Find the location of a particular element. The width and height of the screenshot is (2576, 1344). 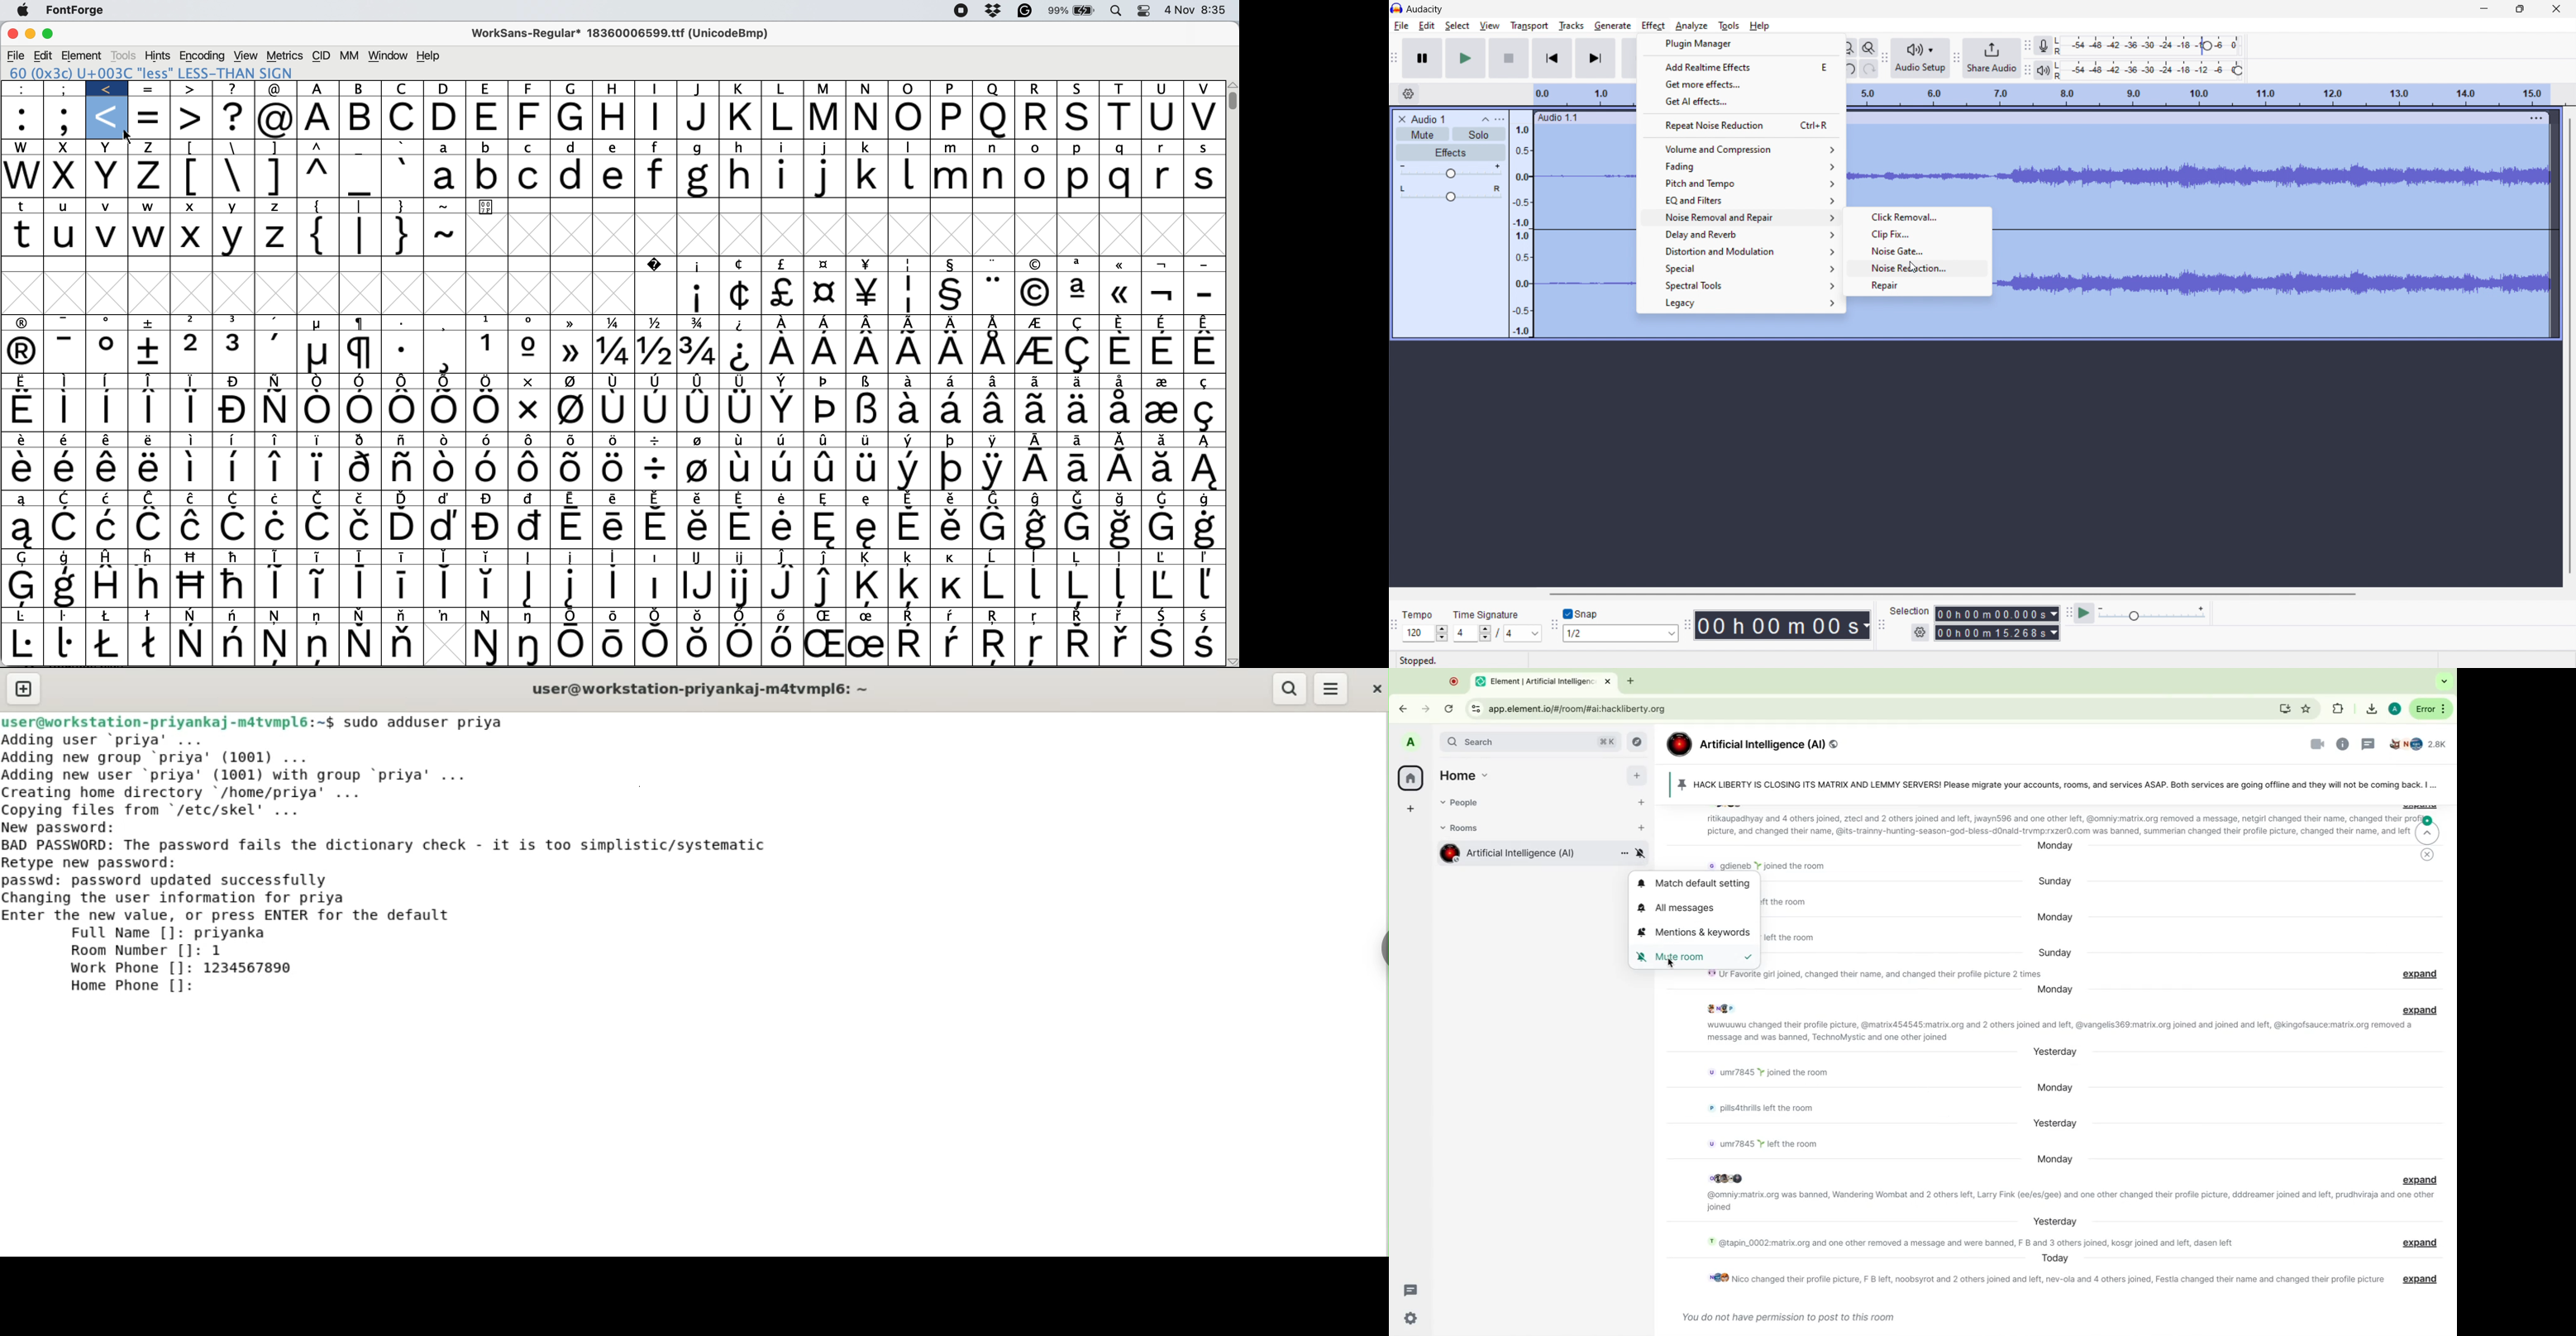

e is located at coordinates (488, 89).